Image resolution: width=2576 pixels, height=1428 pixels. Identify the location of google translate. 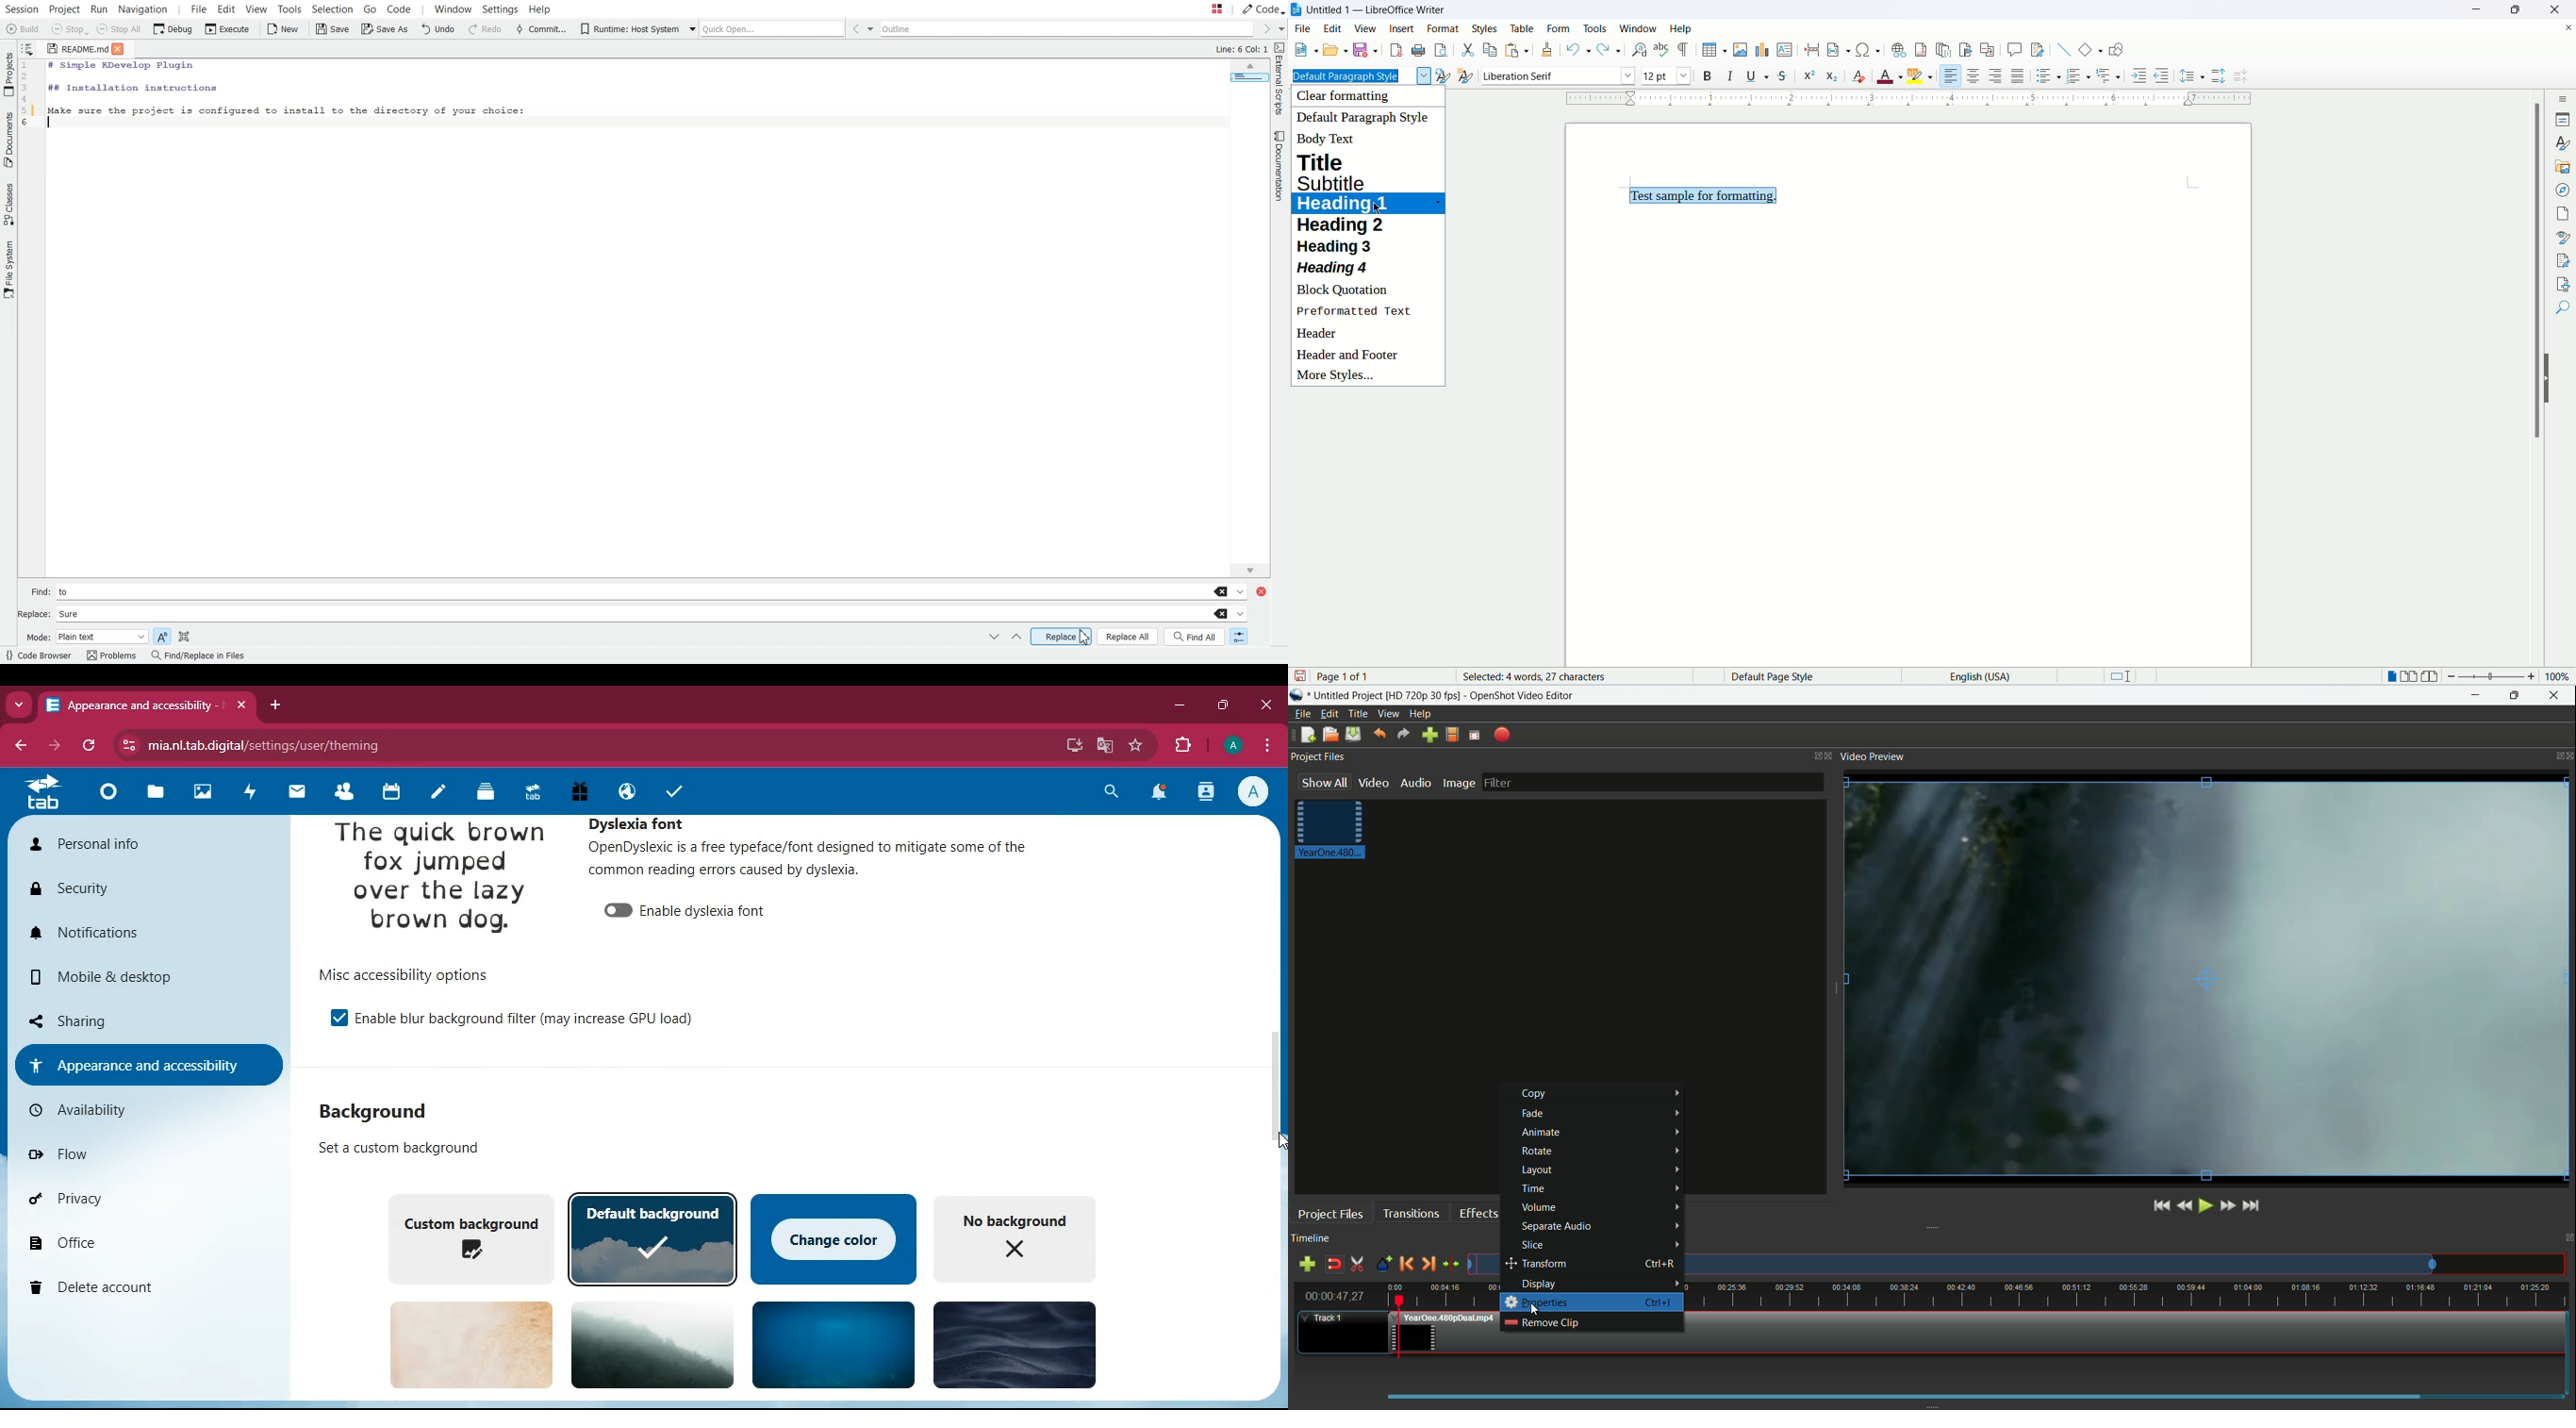
(1104, 743).